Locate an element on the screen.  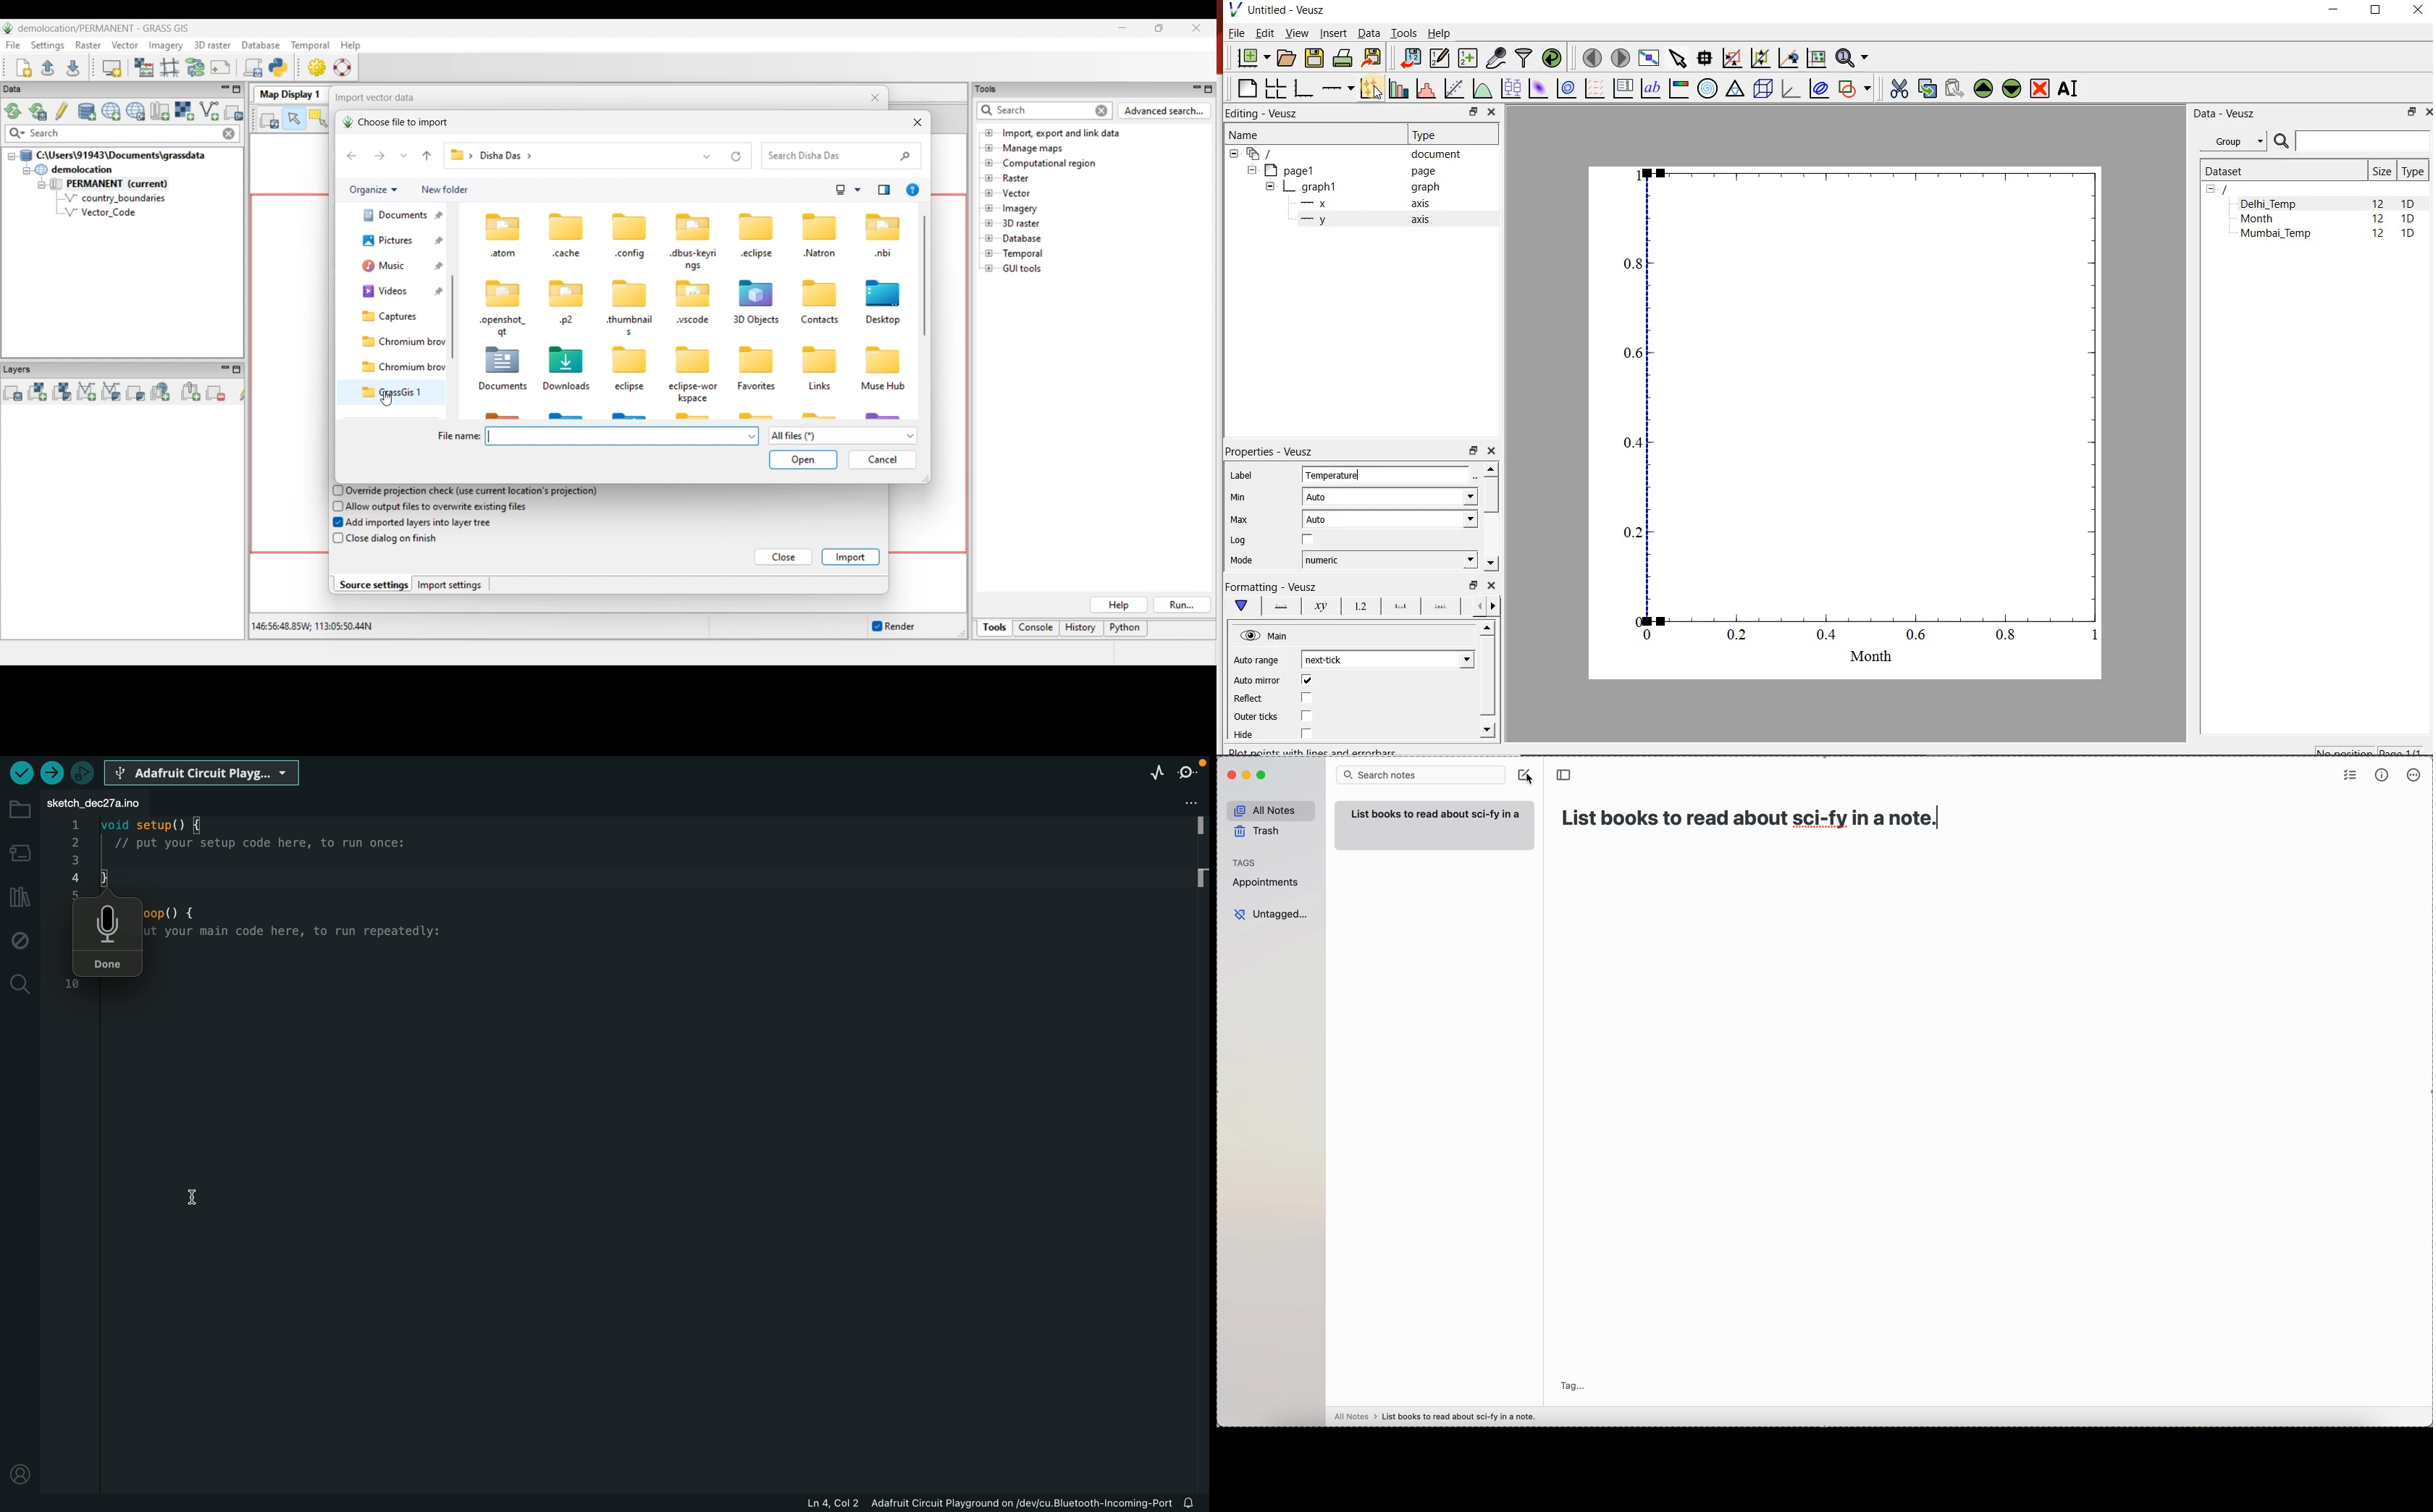
Name is located at coordinates (1245, 134).